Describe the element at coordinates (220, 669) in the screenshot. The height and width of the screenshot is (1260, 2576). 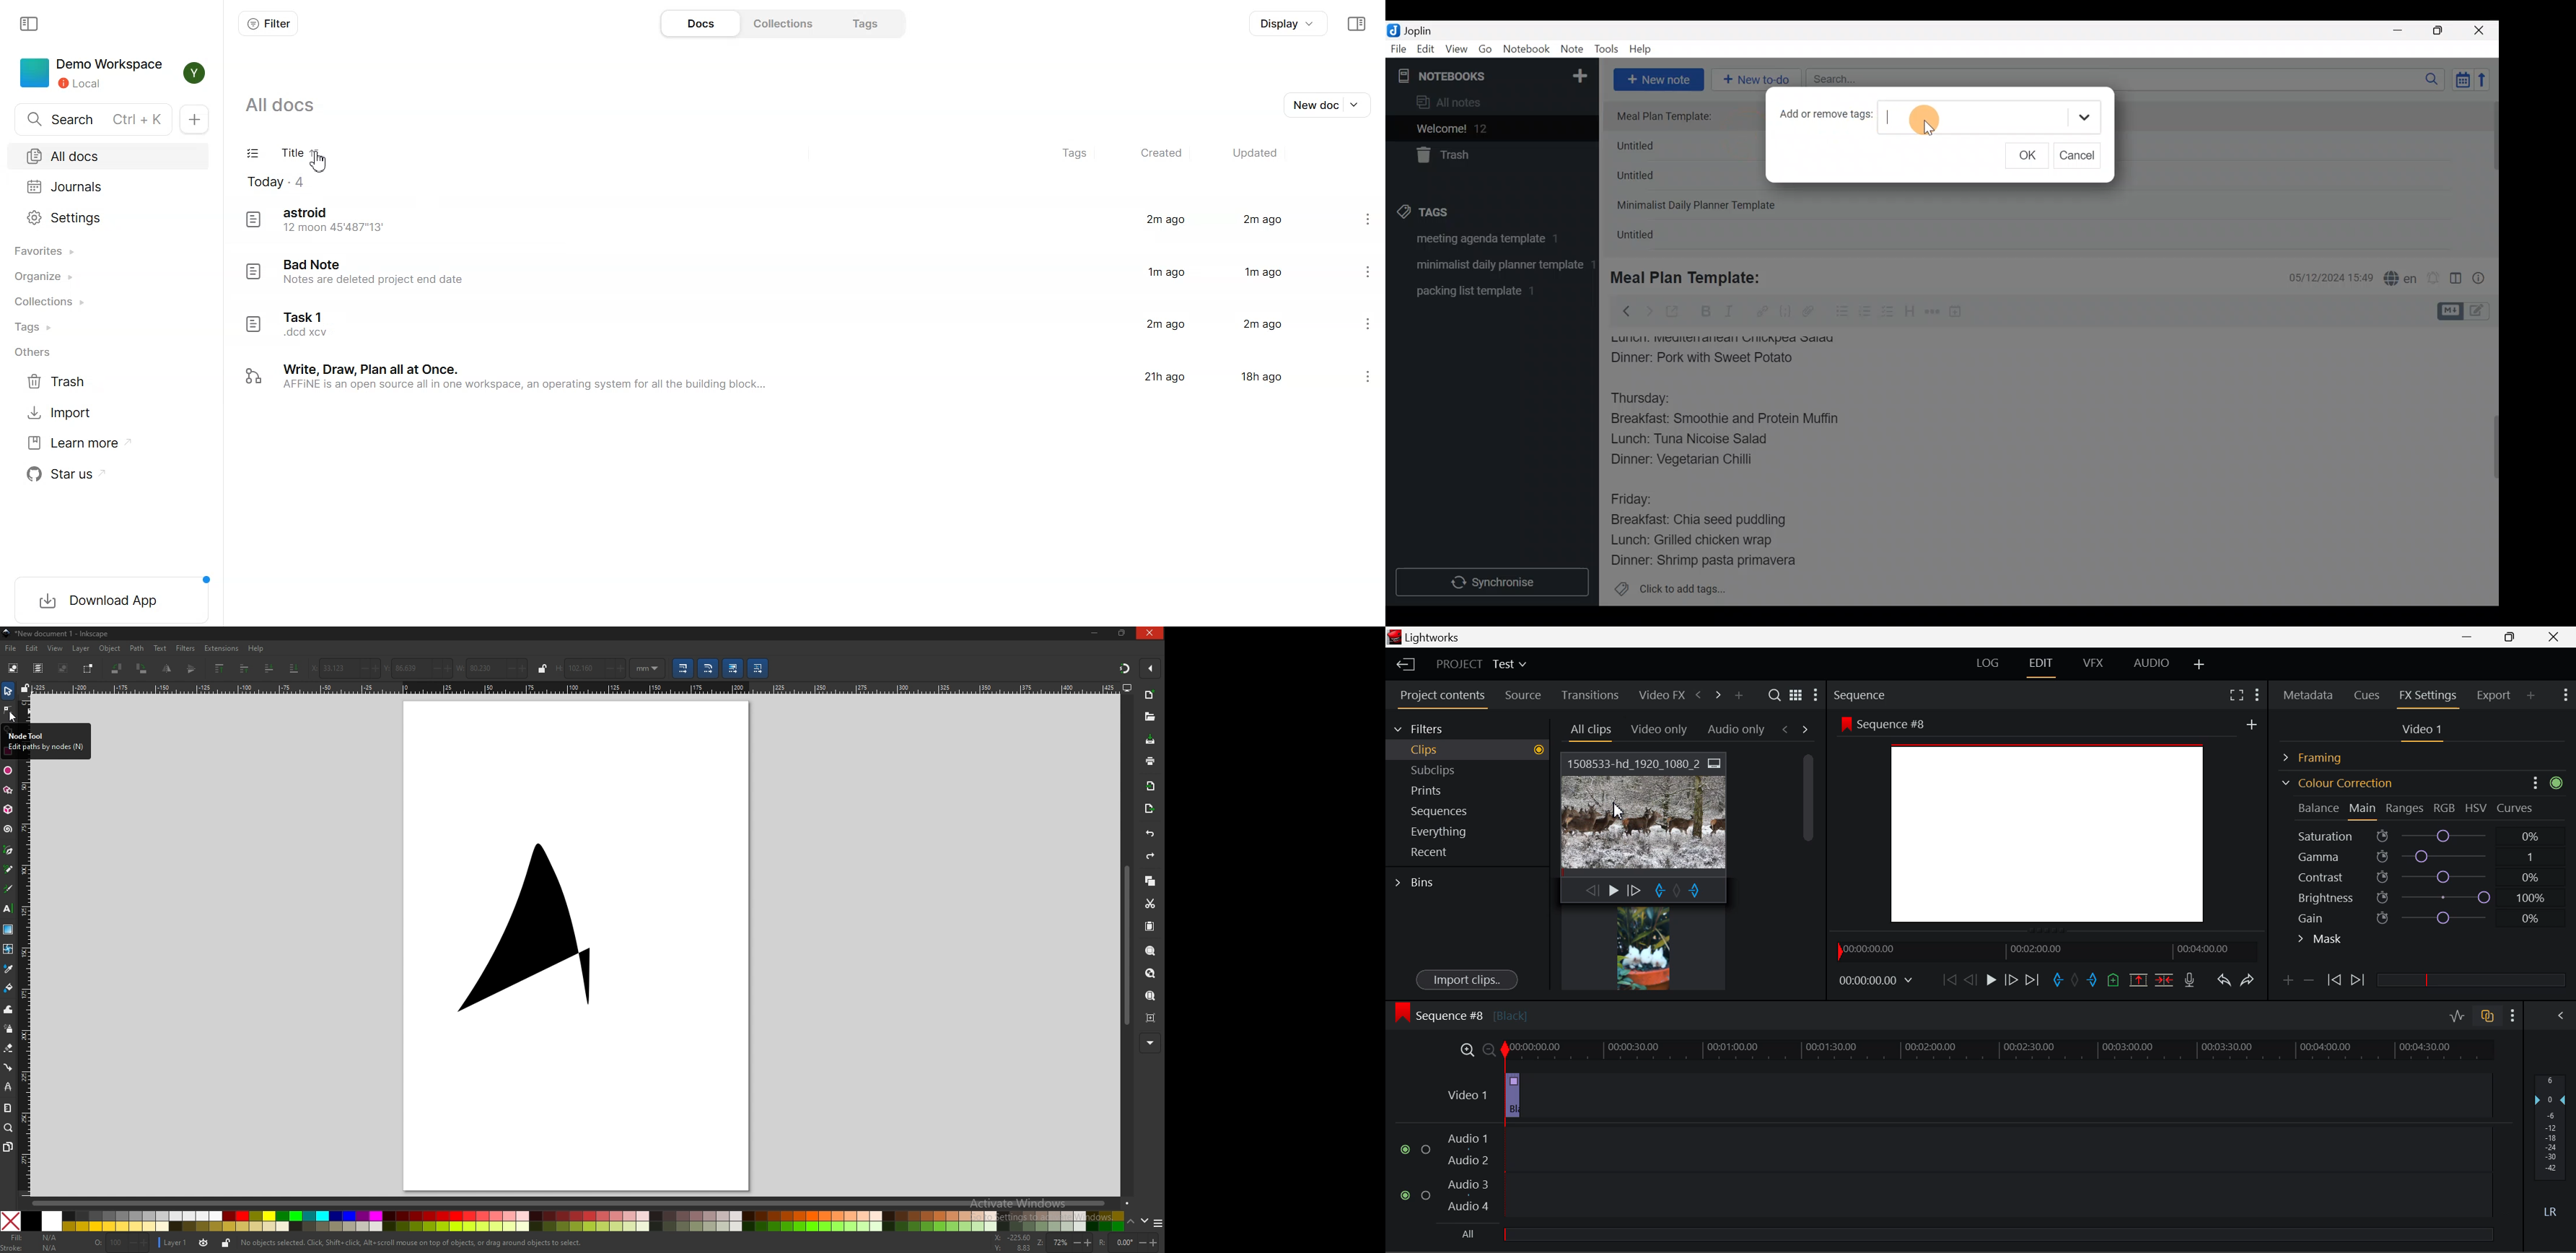
I see `raise selection to top` at that location.